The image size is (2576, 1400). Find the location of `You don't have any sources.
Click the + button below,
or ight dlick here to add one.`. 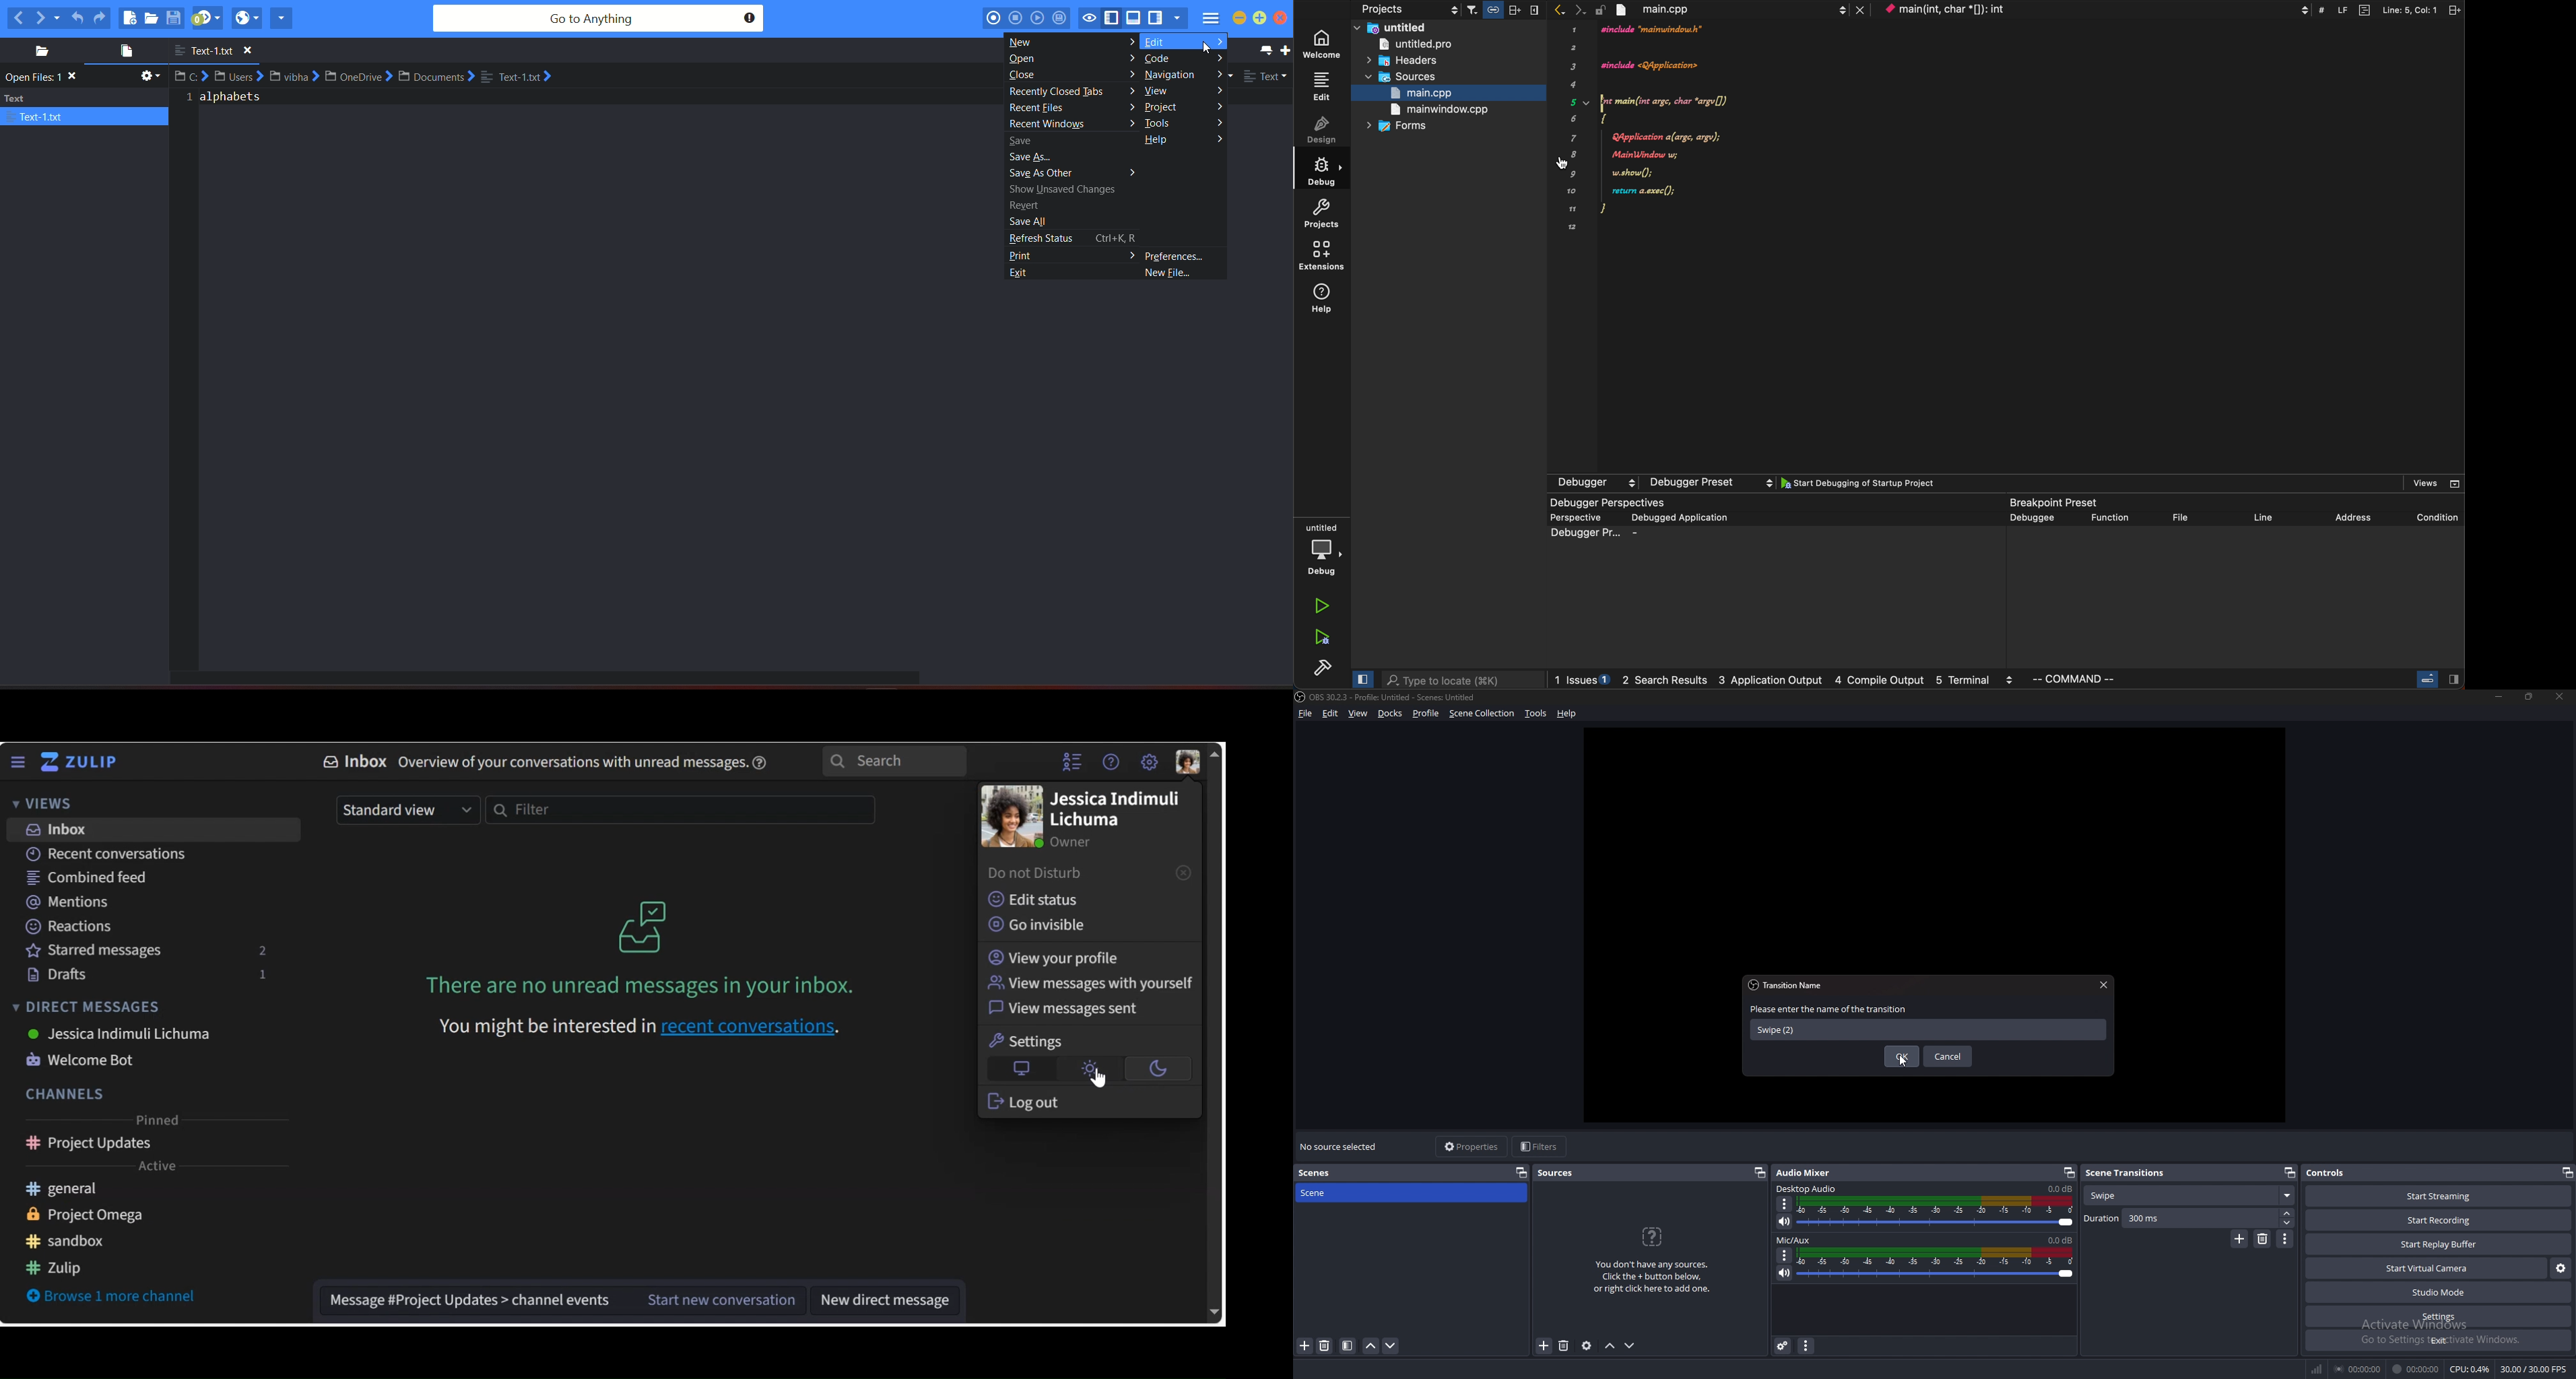

You don't have any sources.
Click the + button below,
or ight dlick here to add one. is located at coordinates (1652, 1260).